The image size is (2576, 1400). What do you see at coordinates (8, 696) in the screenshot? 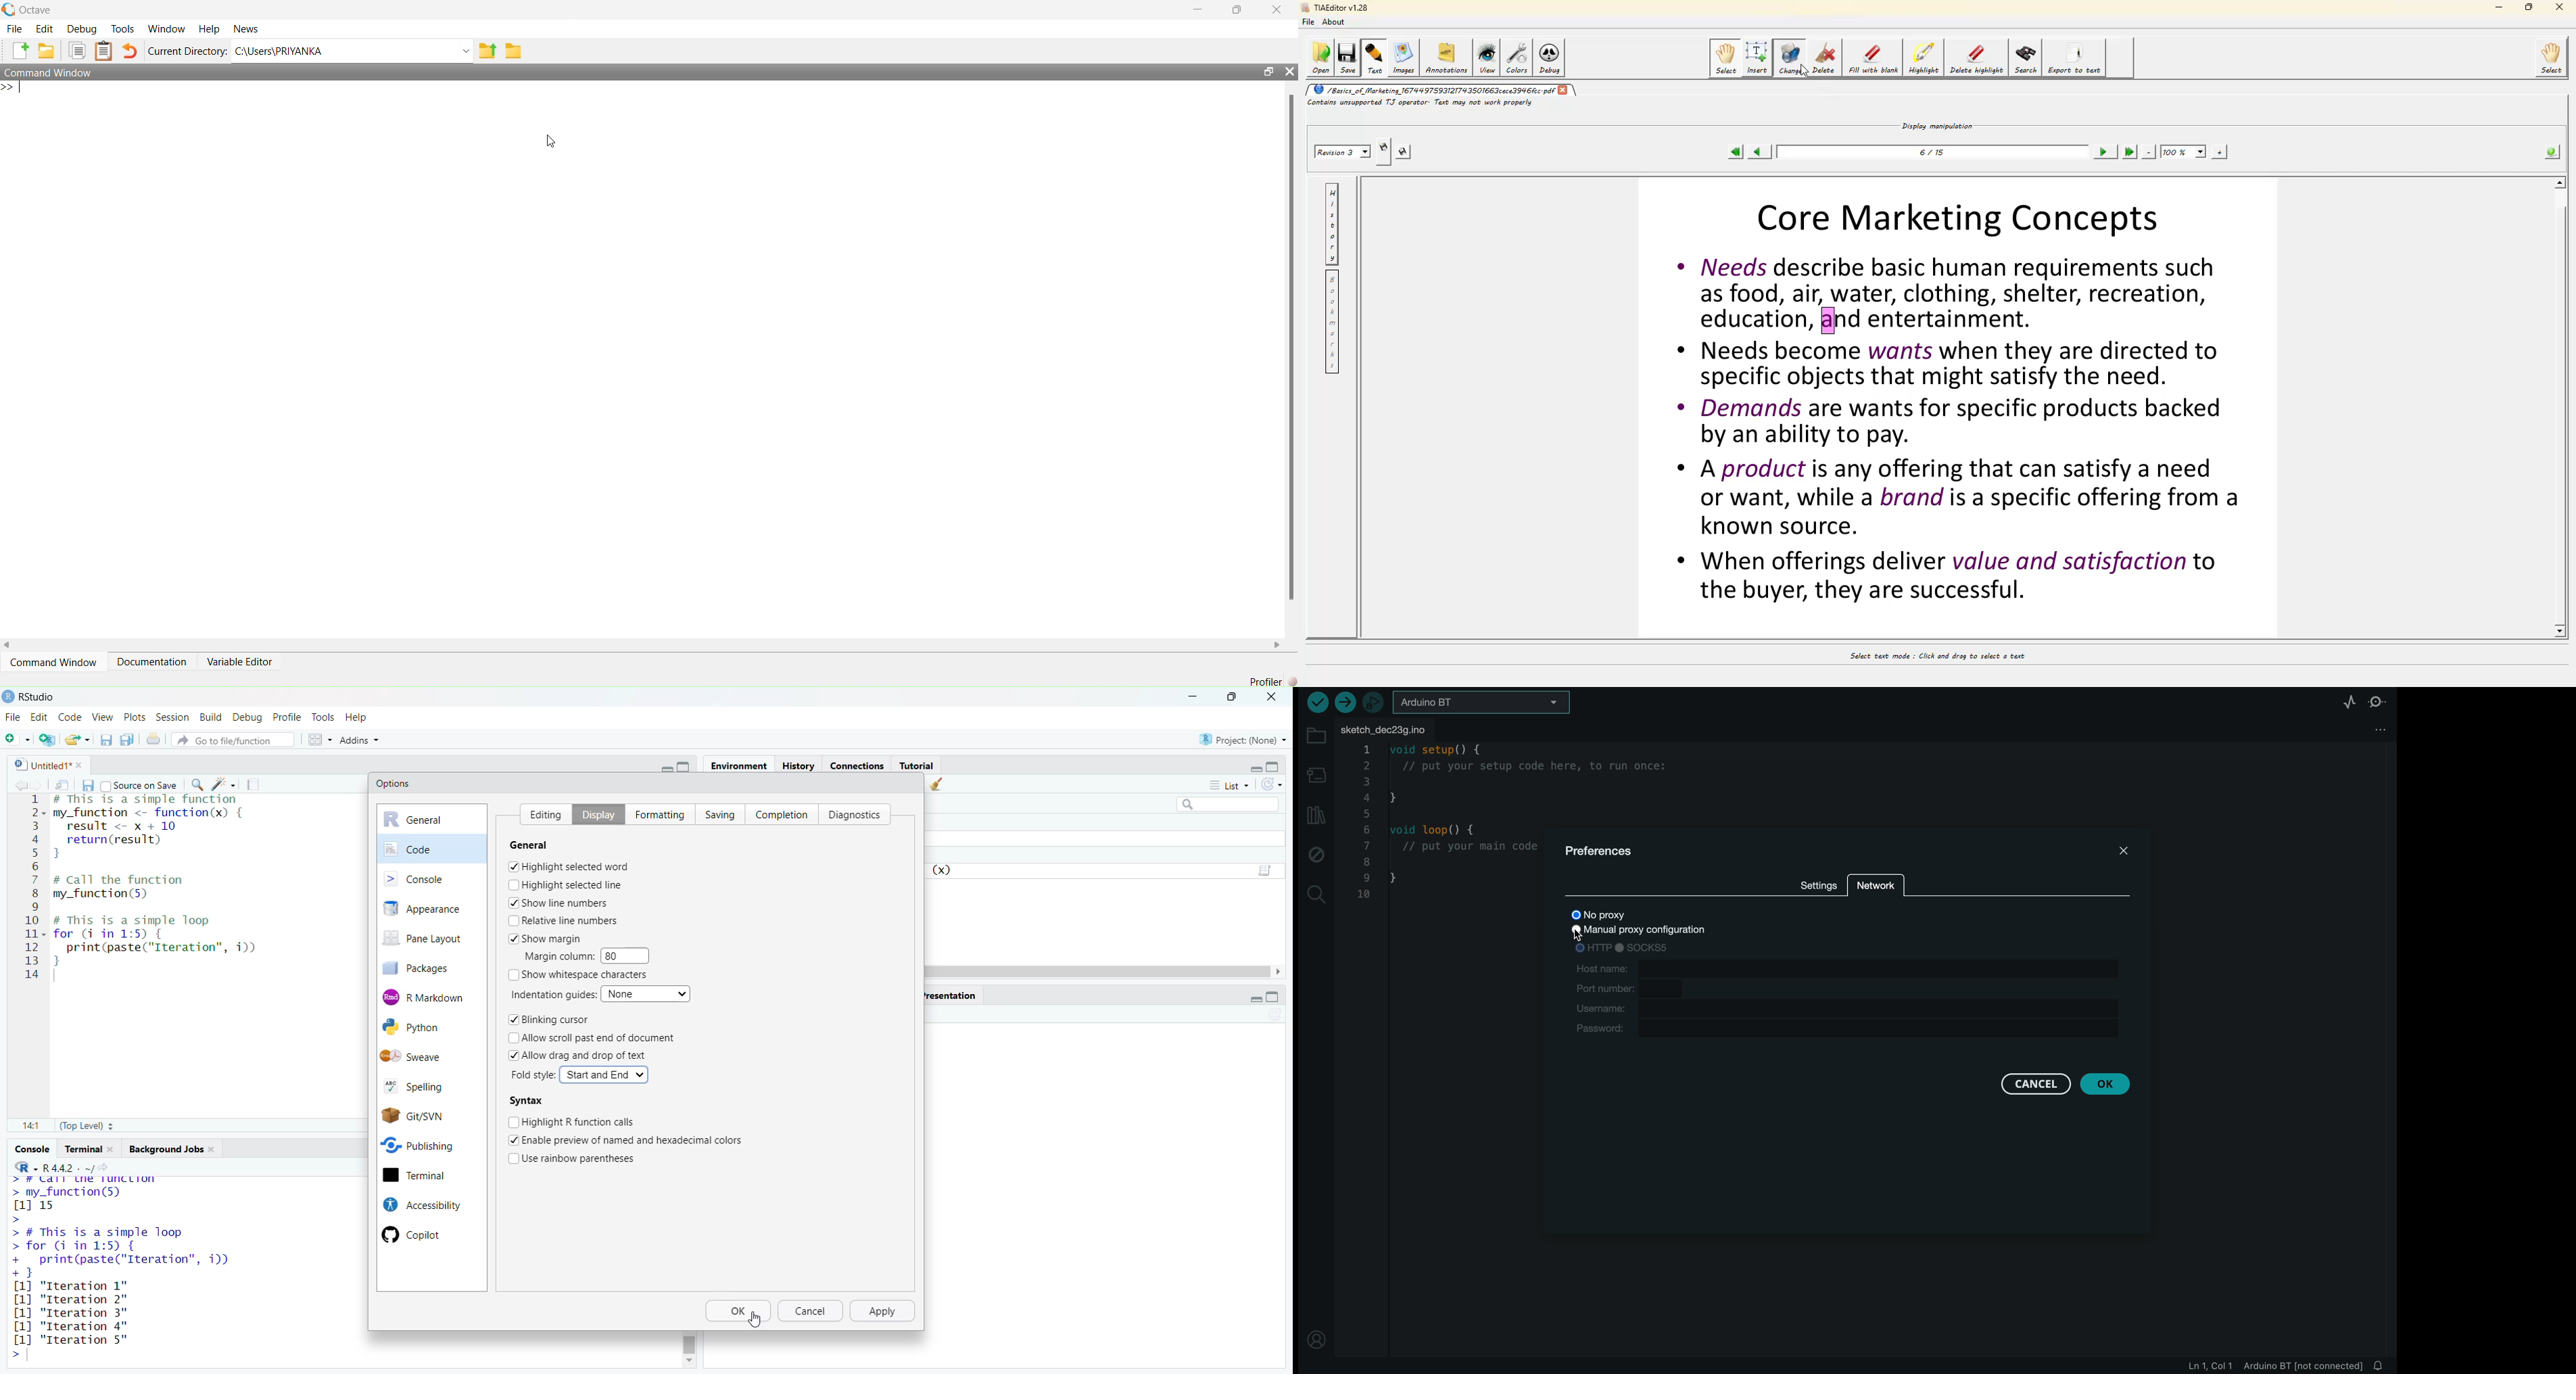
I see `logo` at bounding box center [8, 696].